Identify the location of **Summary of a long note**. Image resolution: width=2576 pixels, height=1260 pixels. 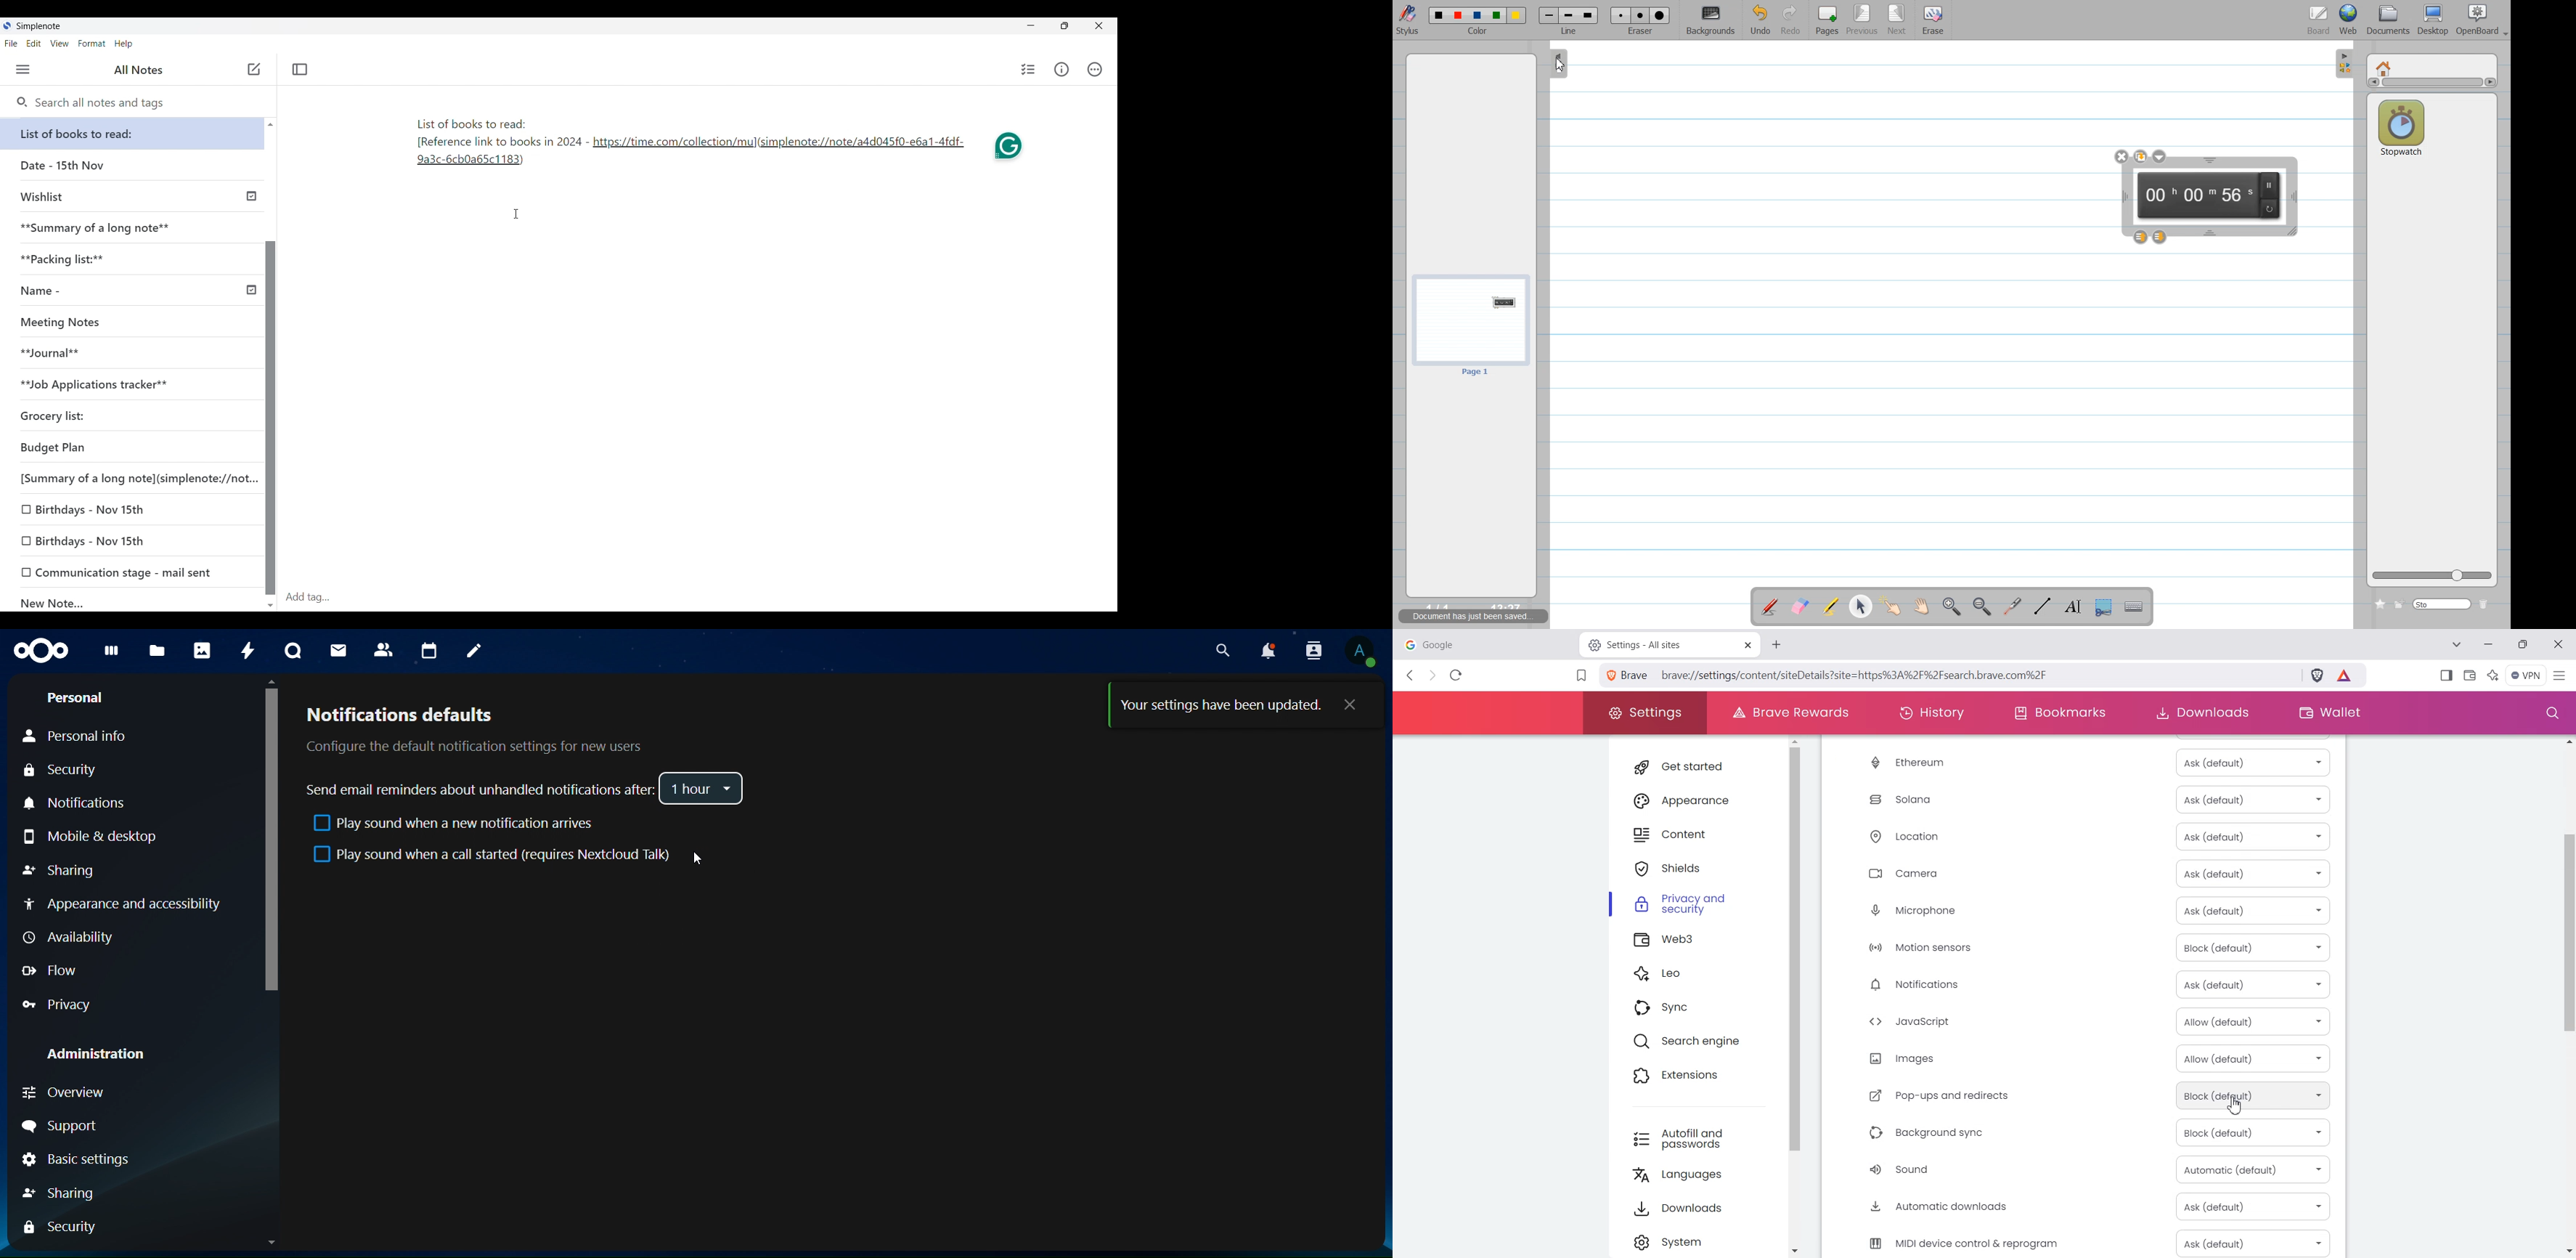
(132, 228).